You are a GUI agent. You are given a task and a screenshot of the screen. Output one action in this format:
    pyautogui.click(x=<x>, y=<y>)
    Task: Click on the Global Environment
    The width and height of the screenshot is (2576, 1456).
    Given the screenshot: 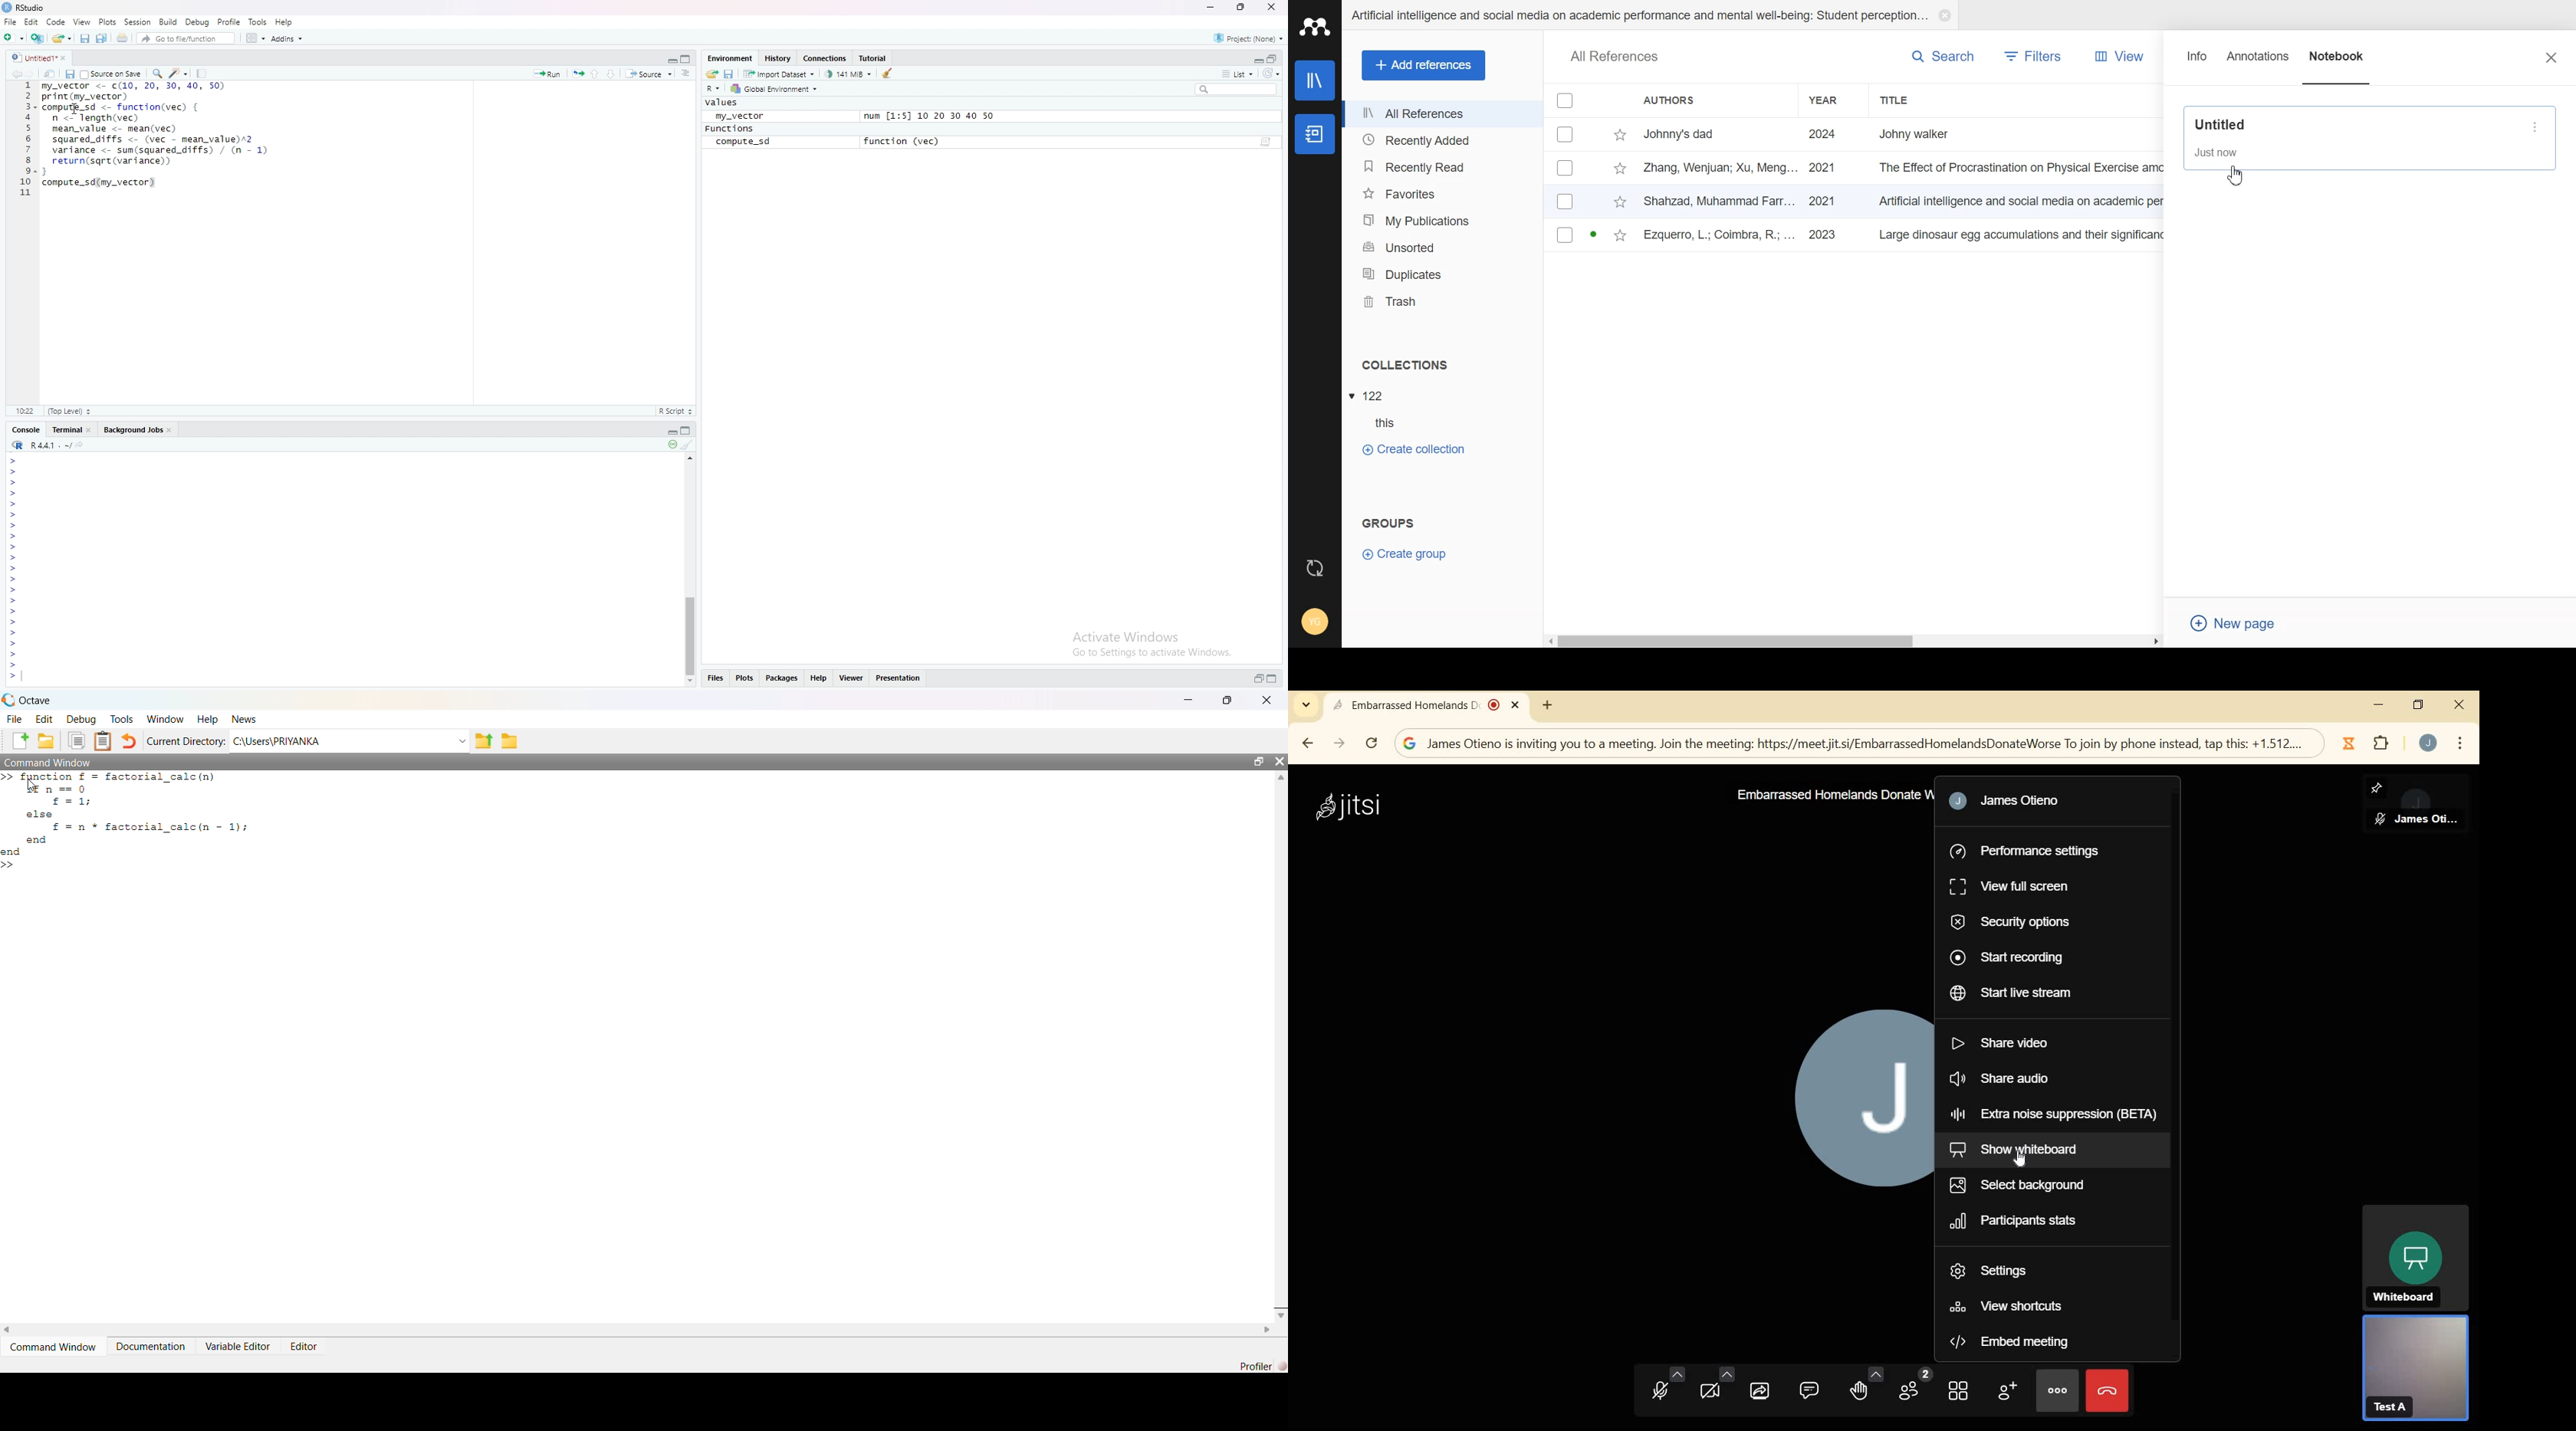 What is the action you would take?
    pyautogui.click(x=774, y=89)
    